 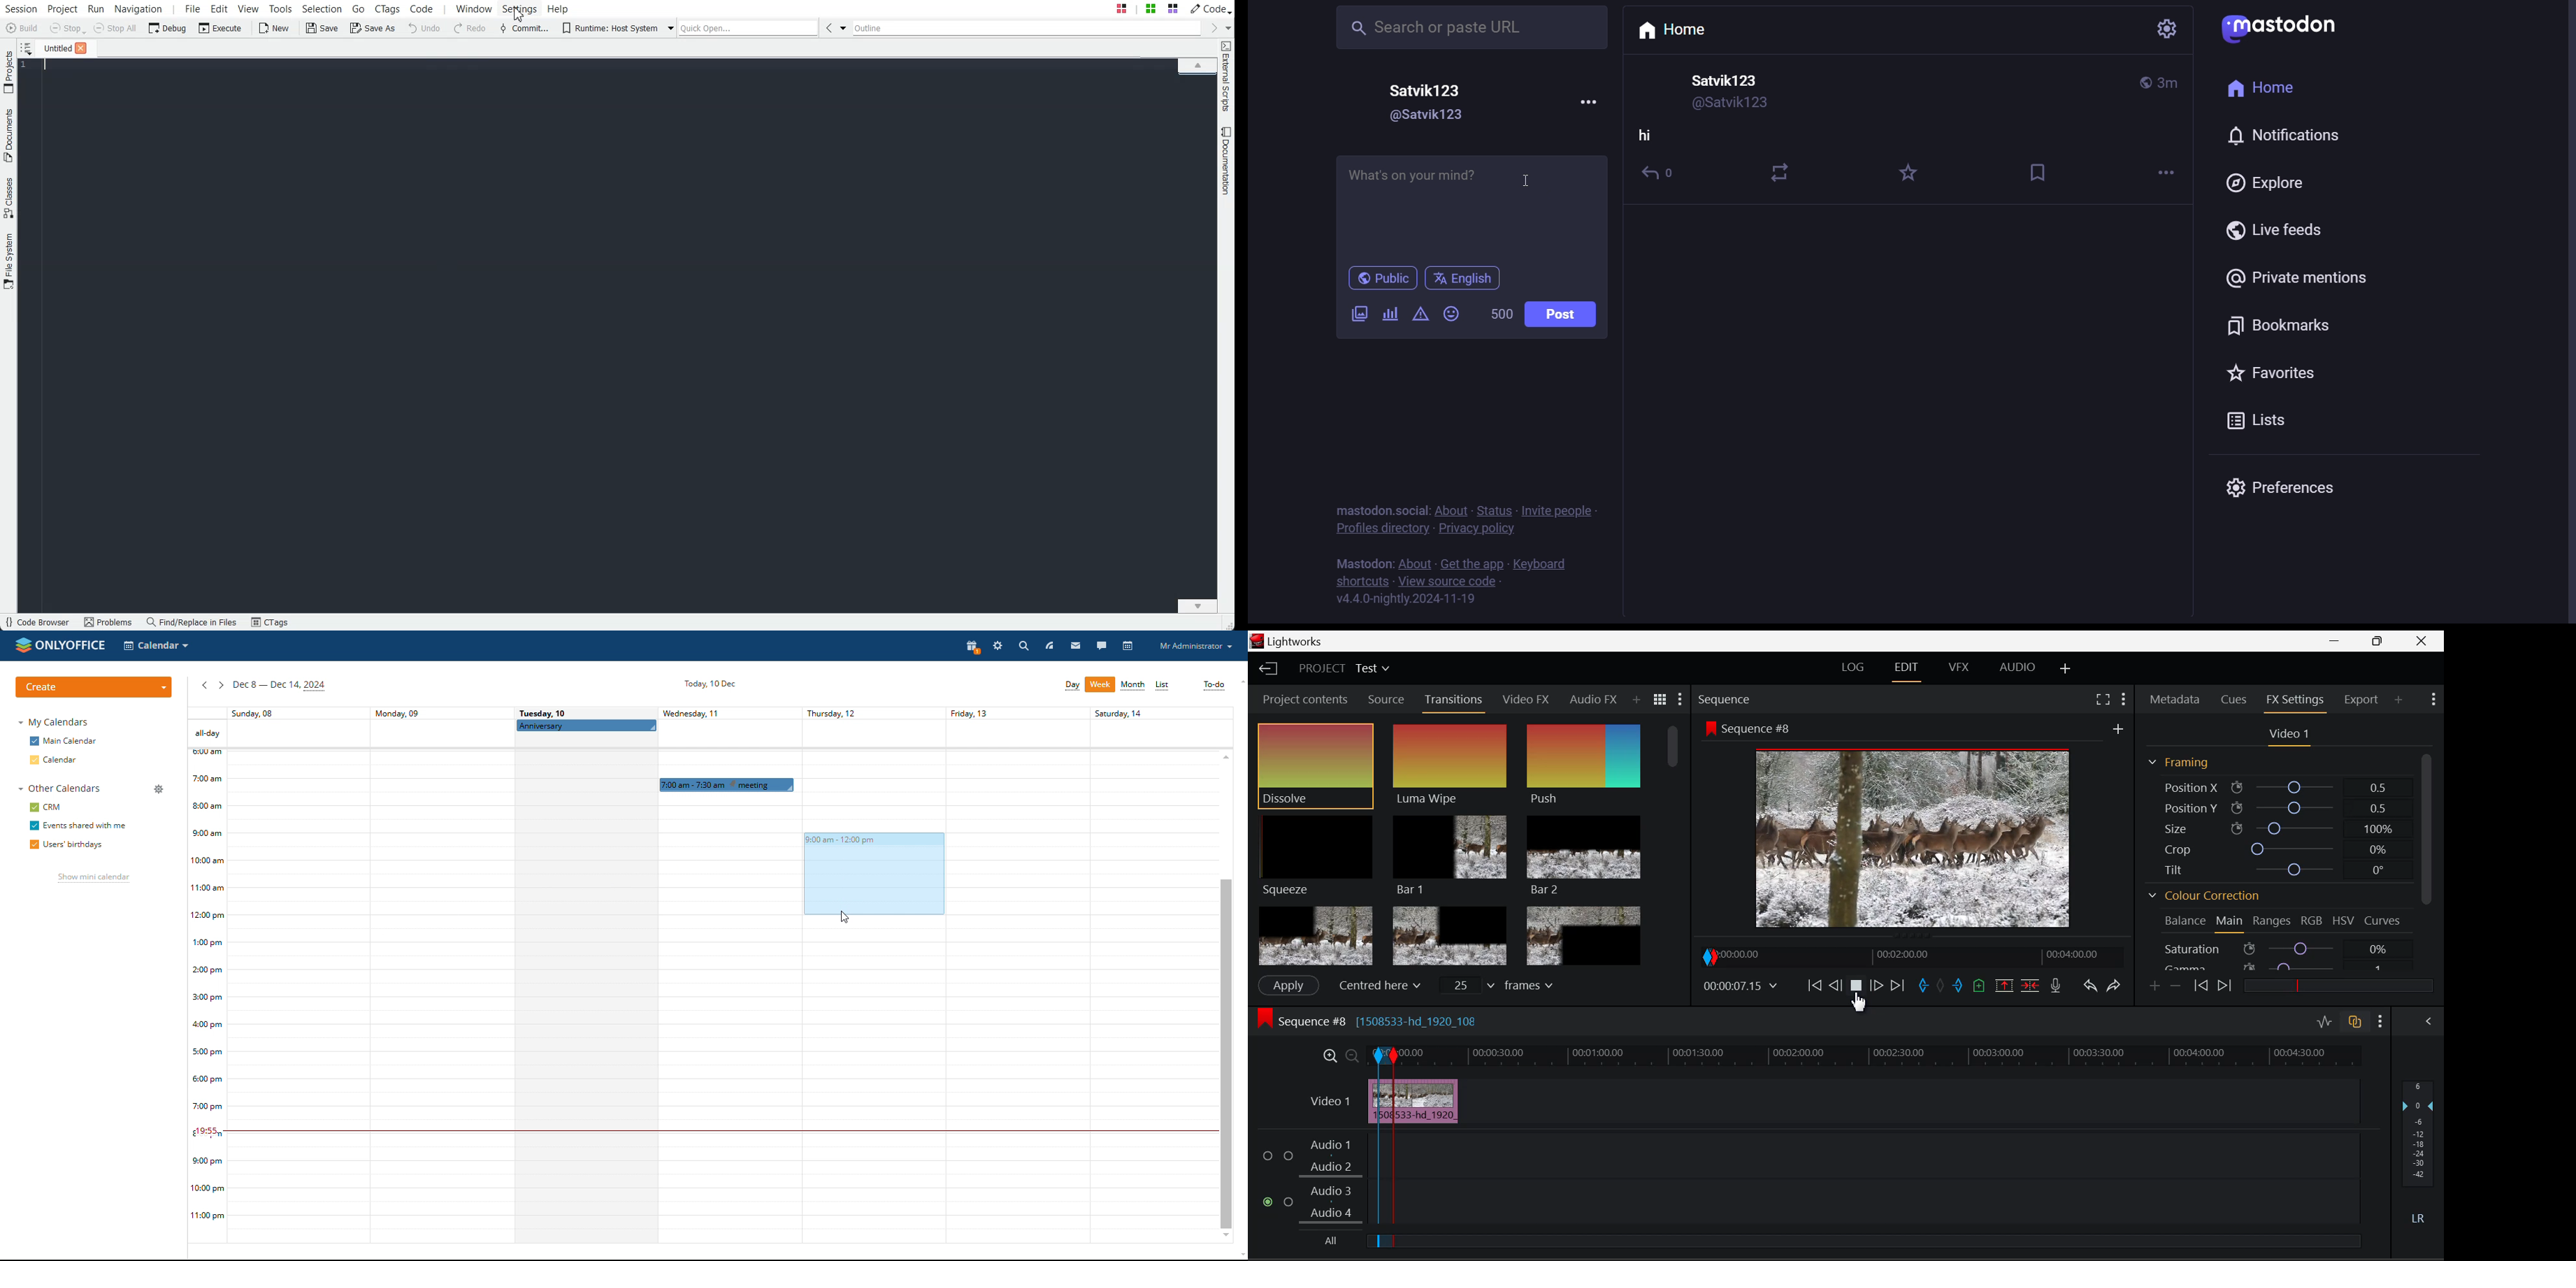 What do you see at coordinates (156, 645) in the screenshot?
I see `select application` at bounding box center [156, 645].